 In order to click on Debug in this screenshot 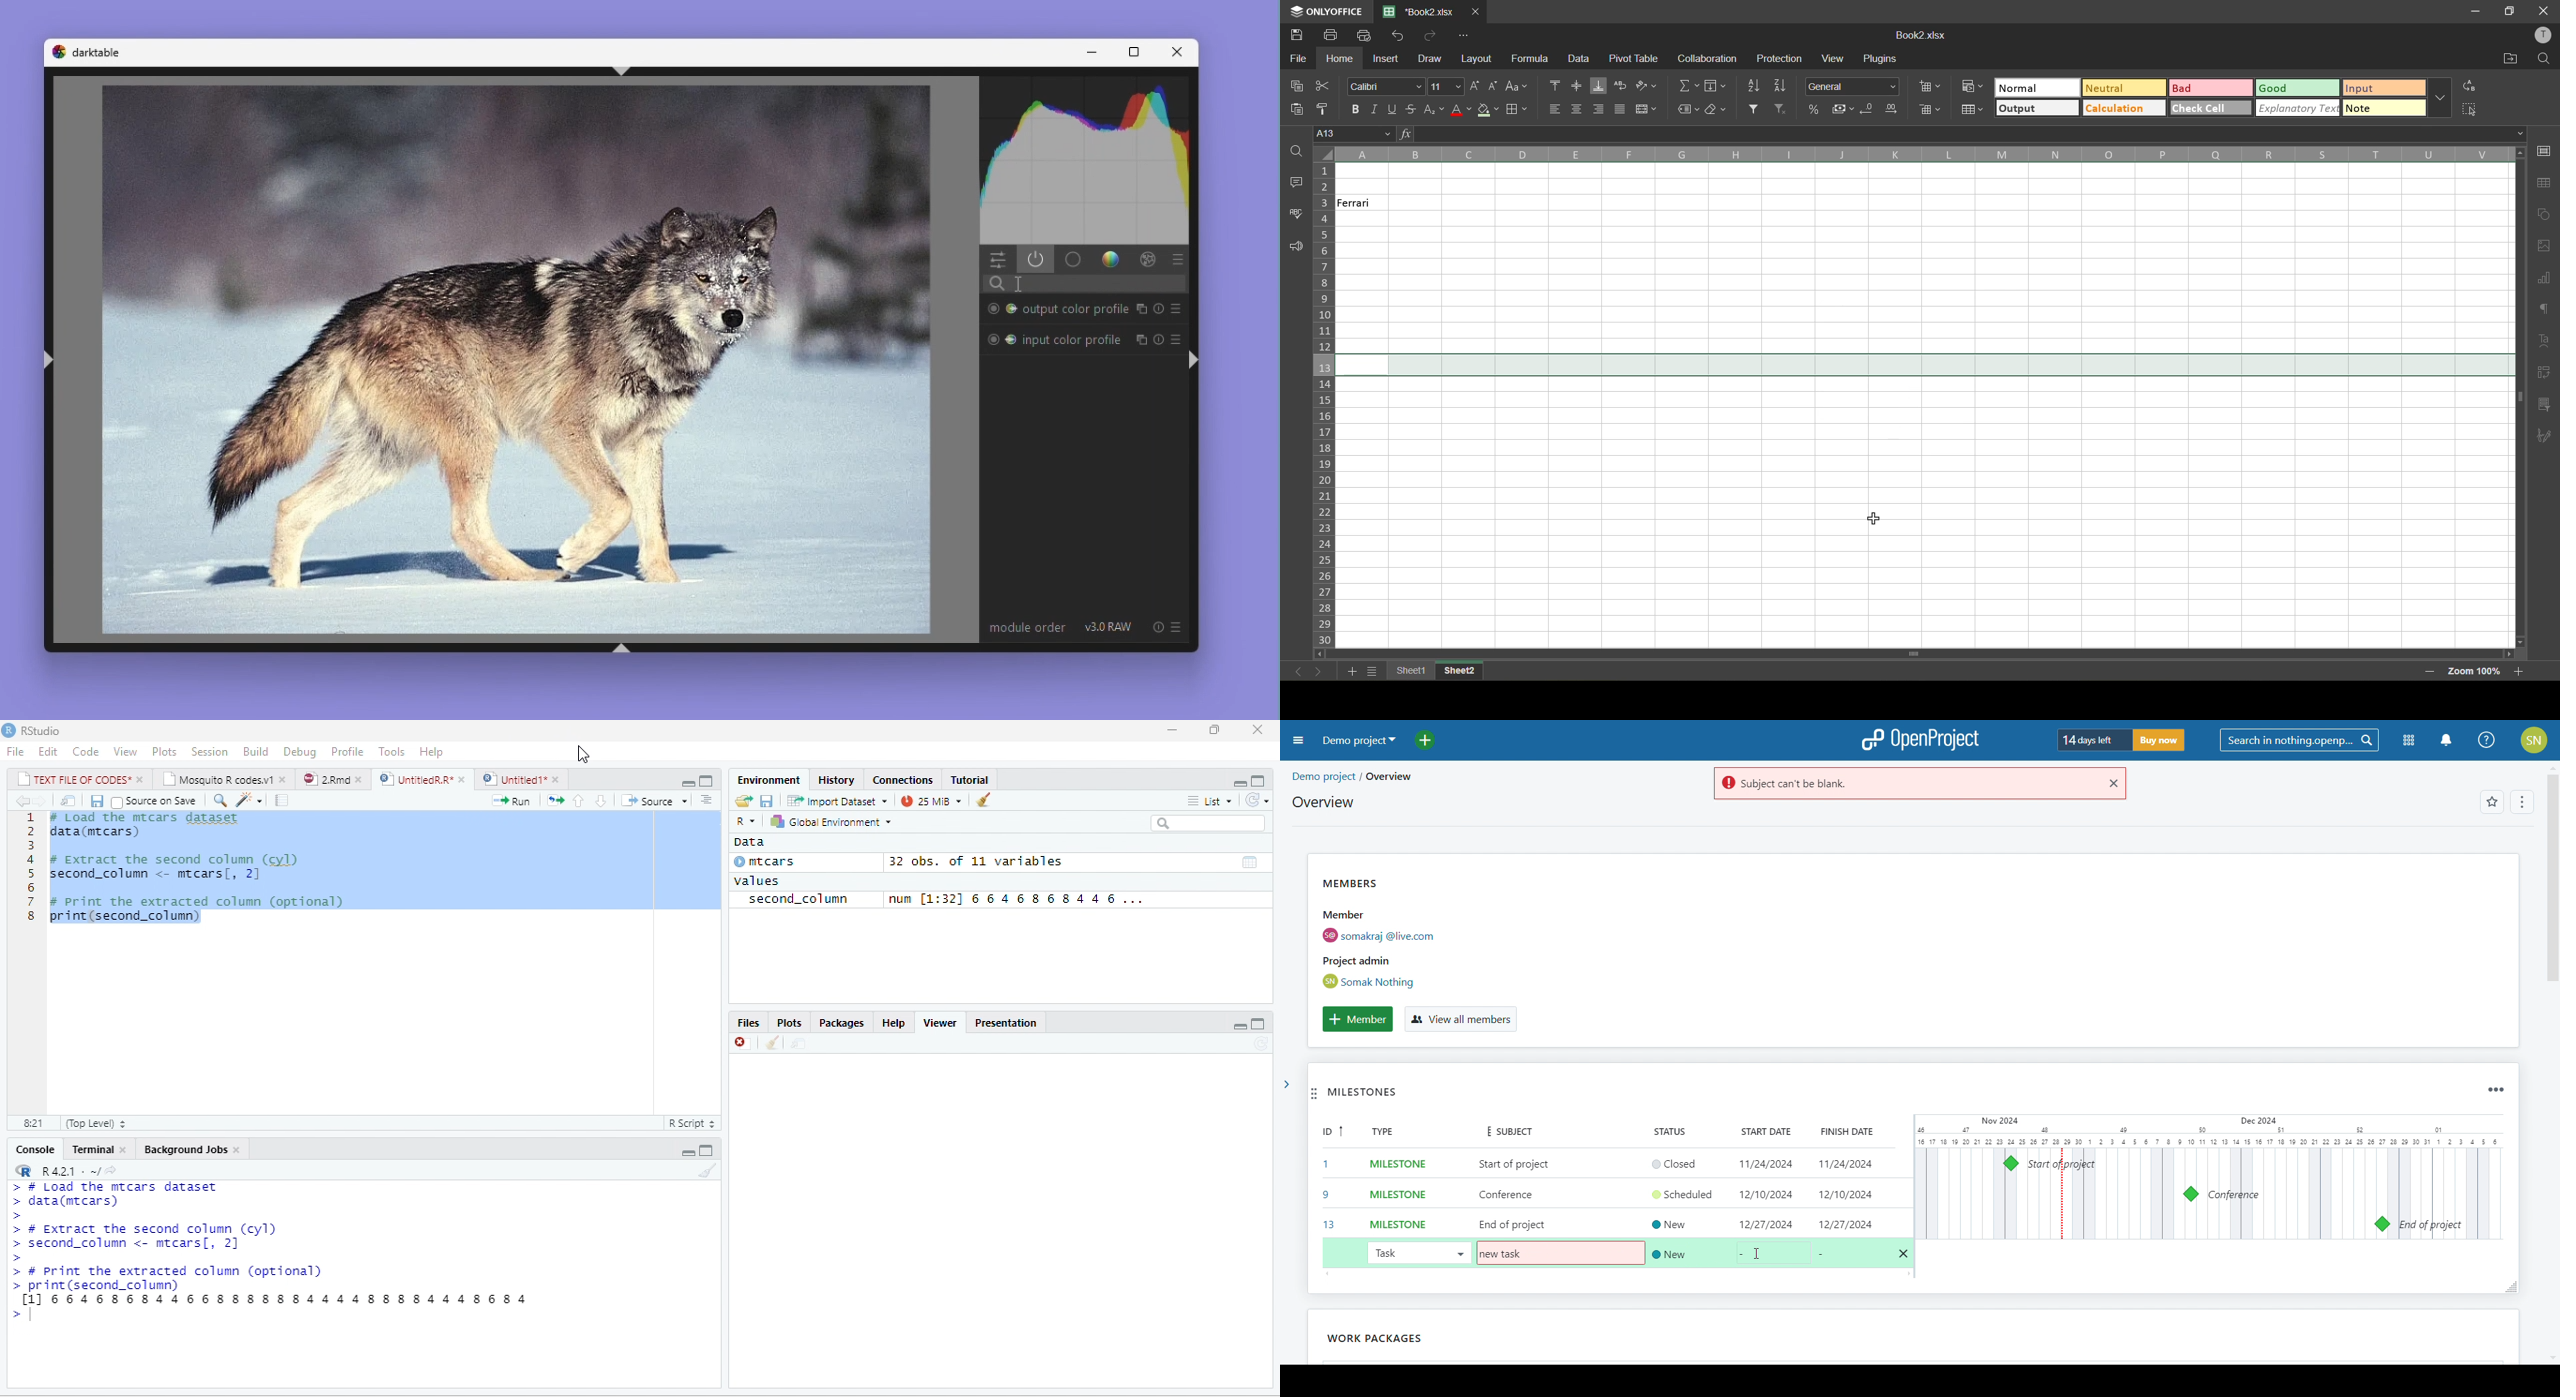, I will do `click(297, 750)`.